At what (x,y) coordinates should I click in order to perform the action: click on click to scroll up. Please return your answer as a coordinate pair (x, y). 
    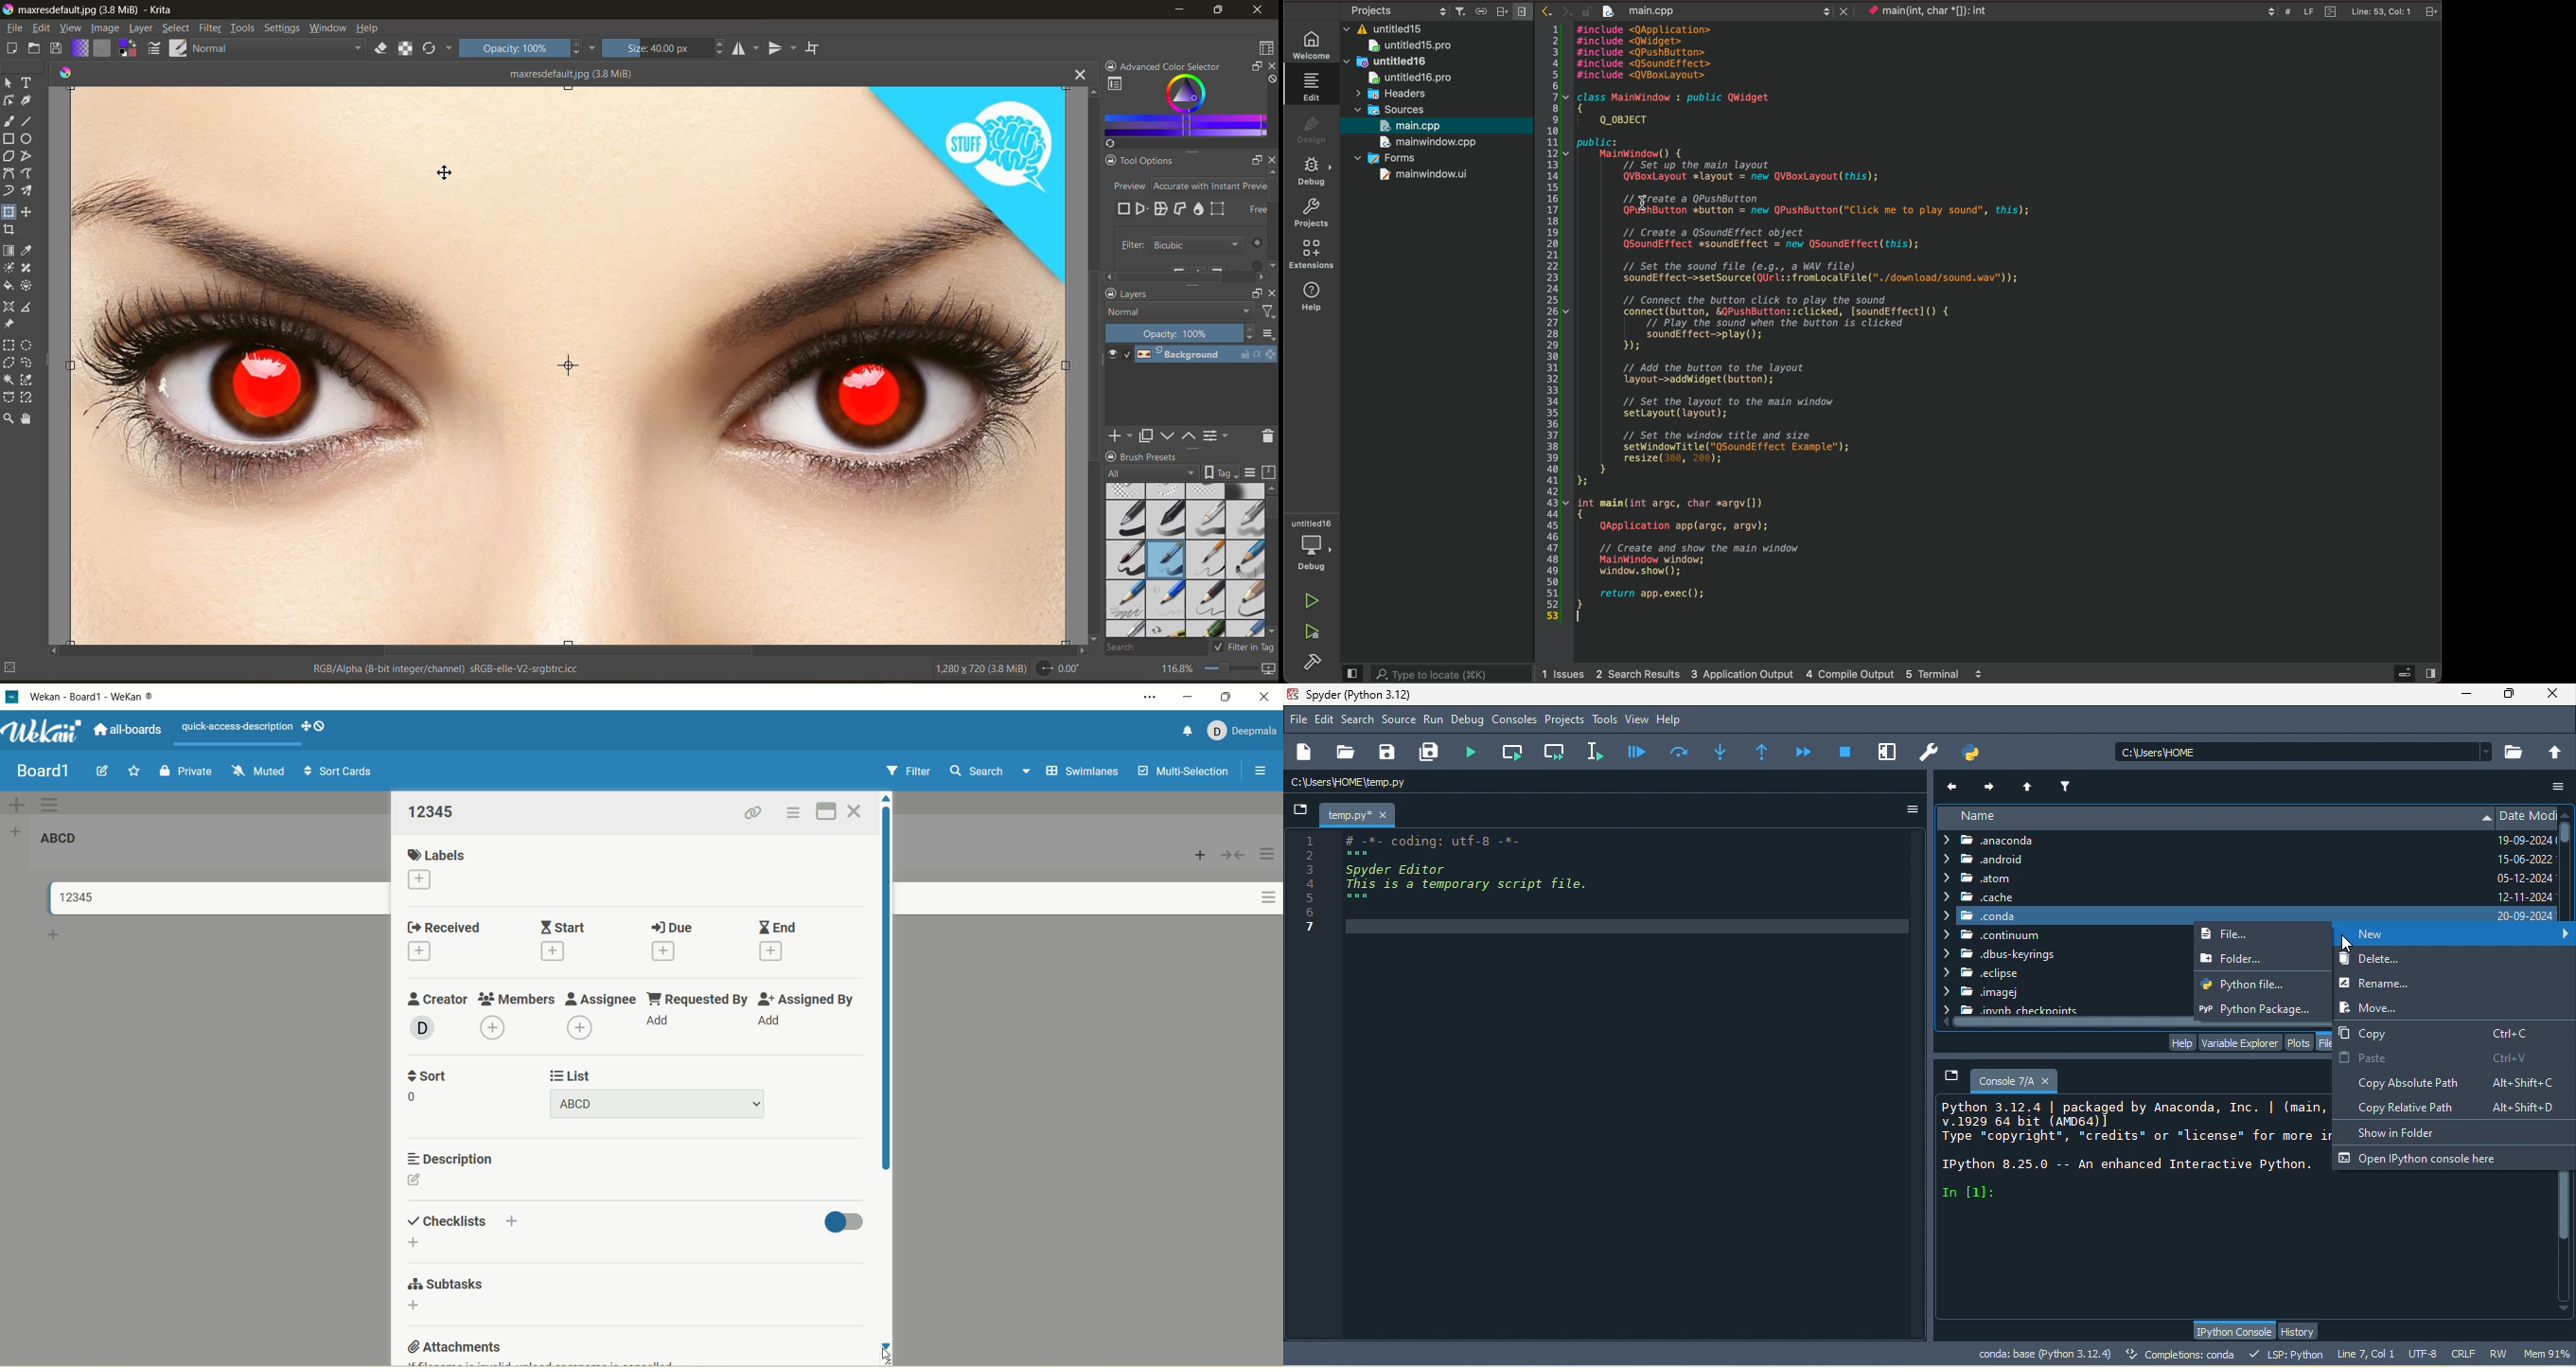
    Looking at the image, I should click on (889, 802).